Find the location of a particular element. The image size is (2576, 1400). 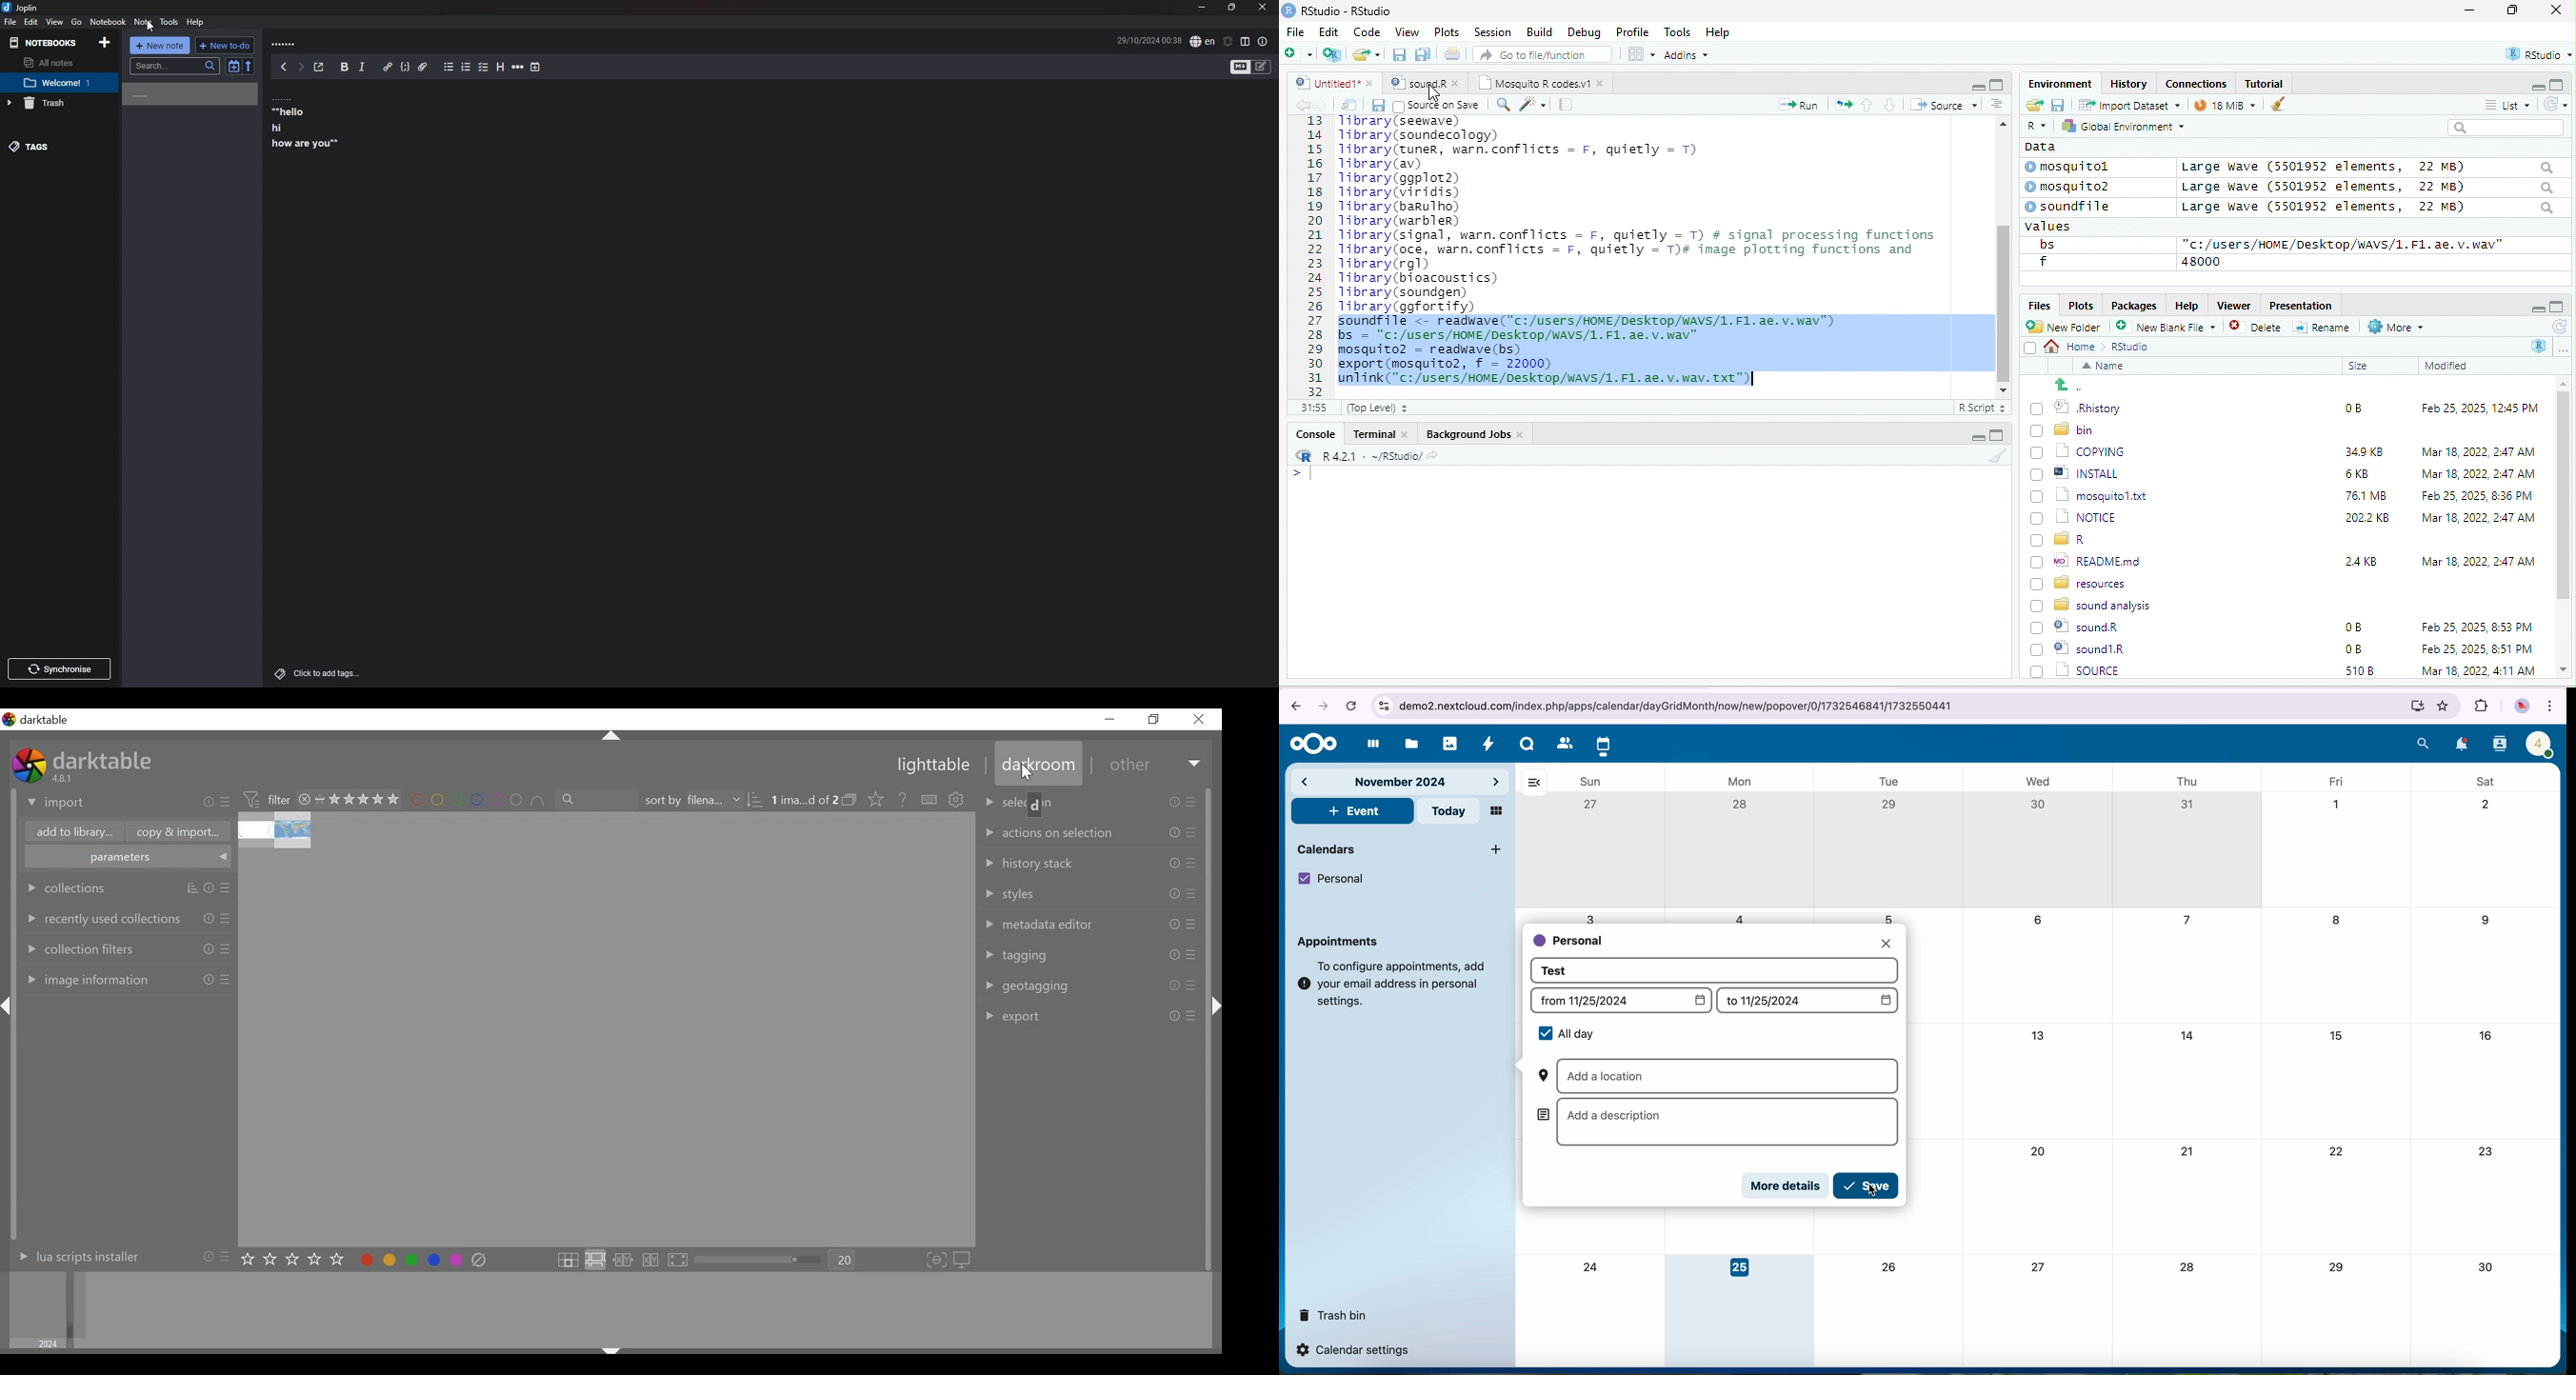

Tutorial is located at coordinates (2266, 83).